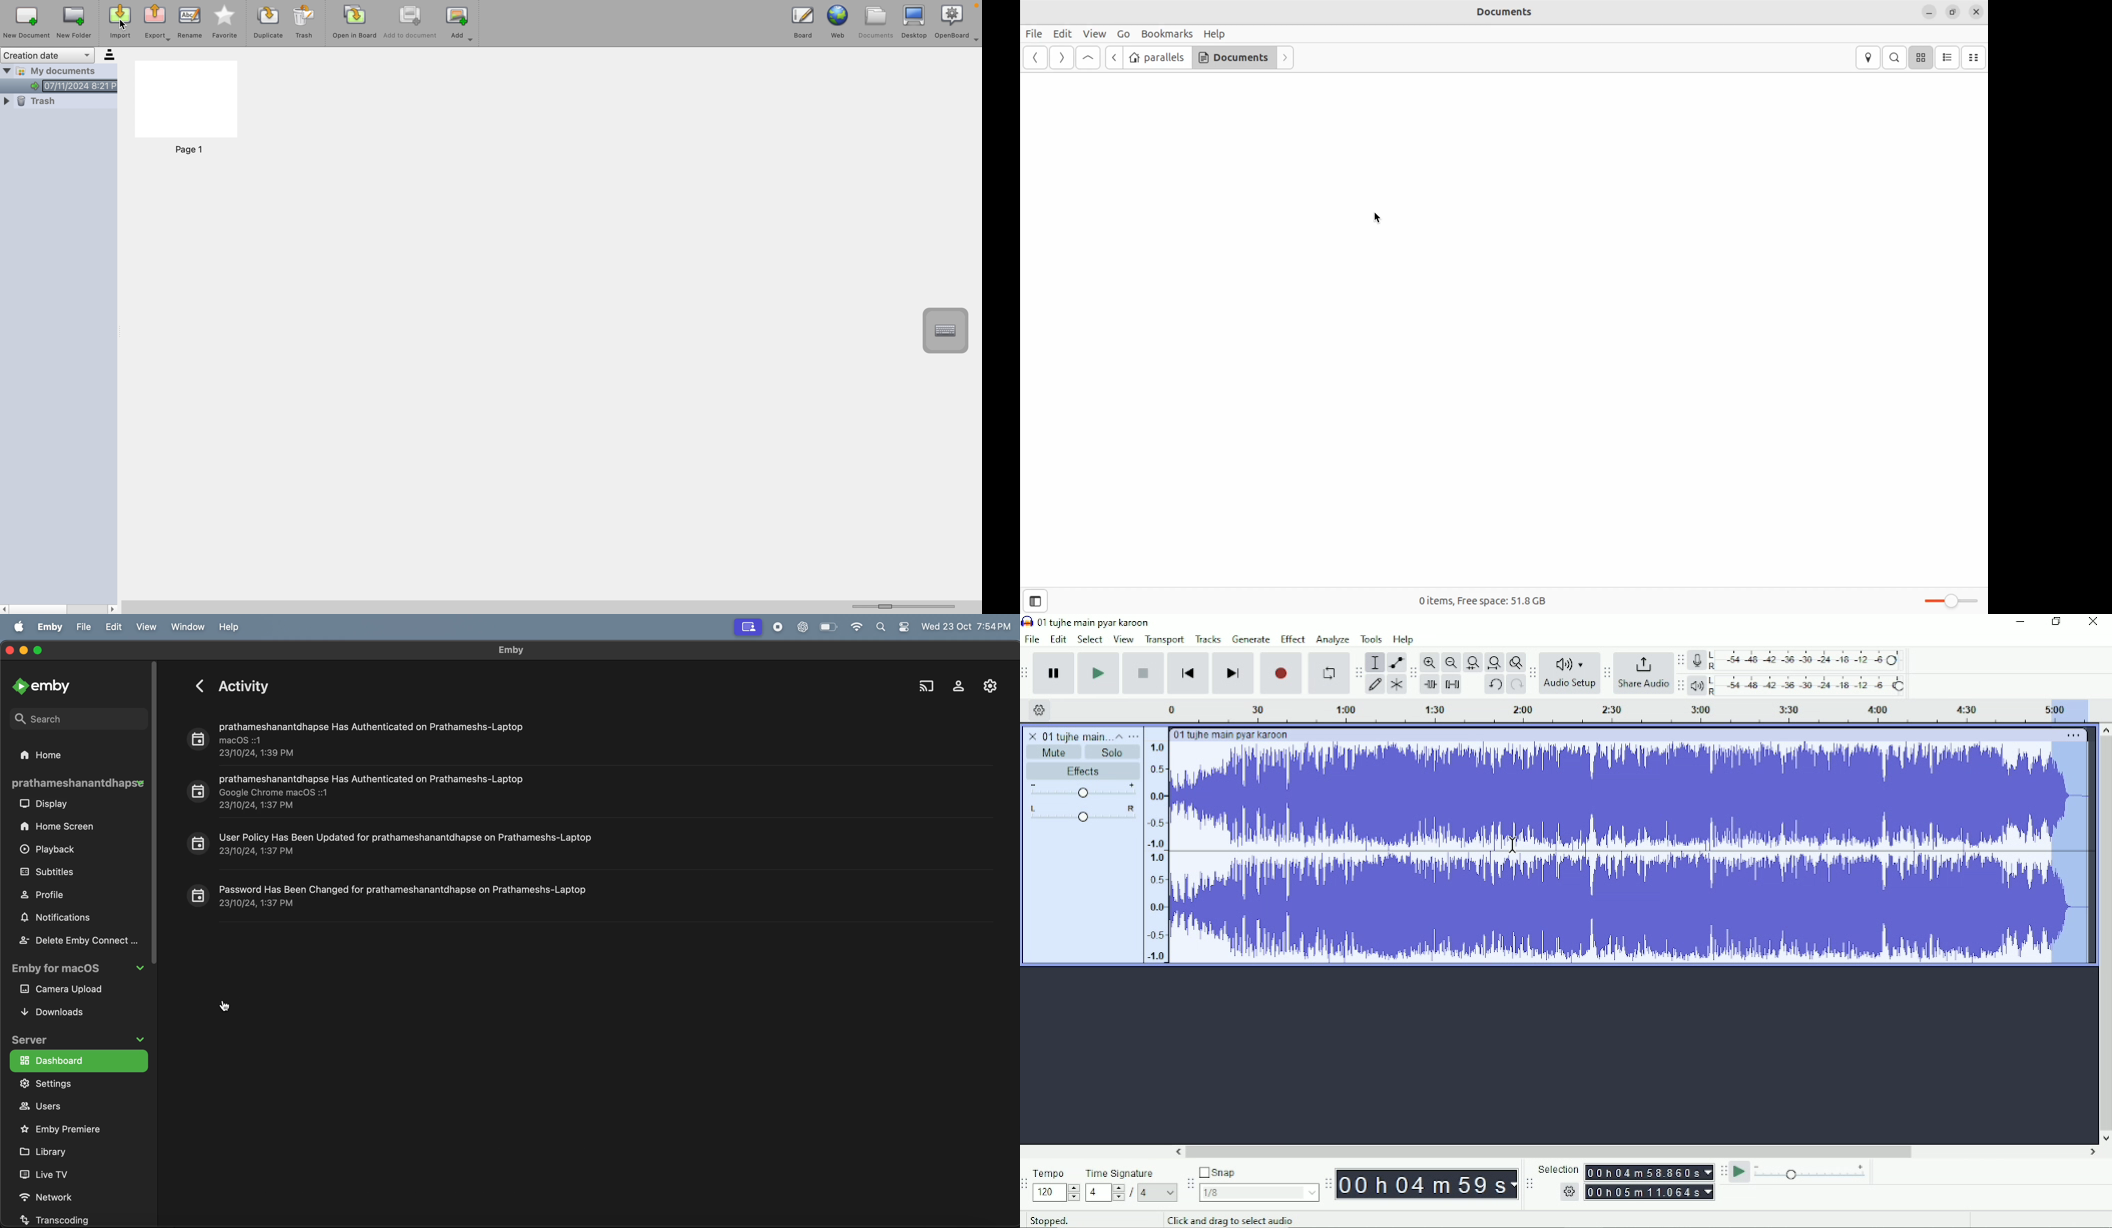 The image size is (2128, 1232). Describe the element at coordinates (1529, 1183) in the screenshot. I see `Audacity selection toolbar` at that location.